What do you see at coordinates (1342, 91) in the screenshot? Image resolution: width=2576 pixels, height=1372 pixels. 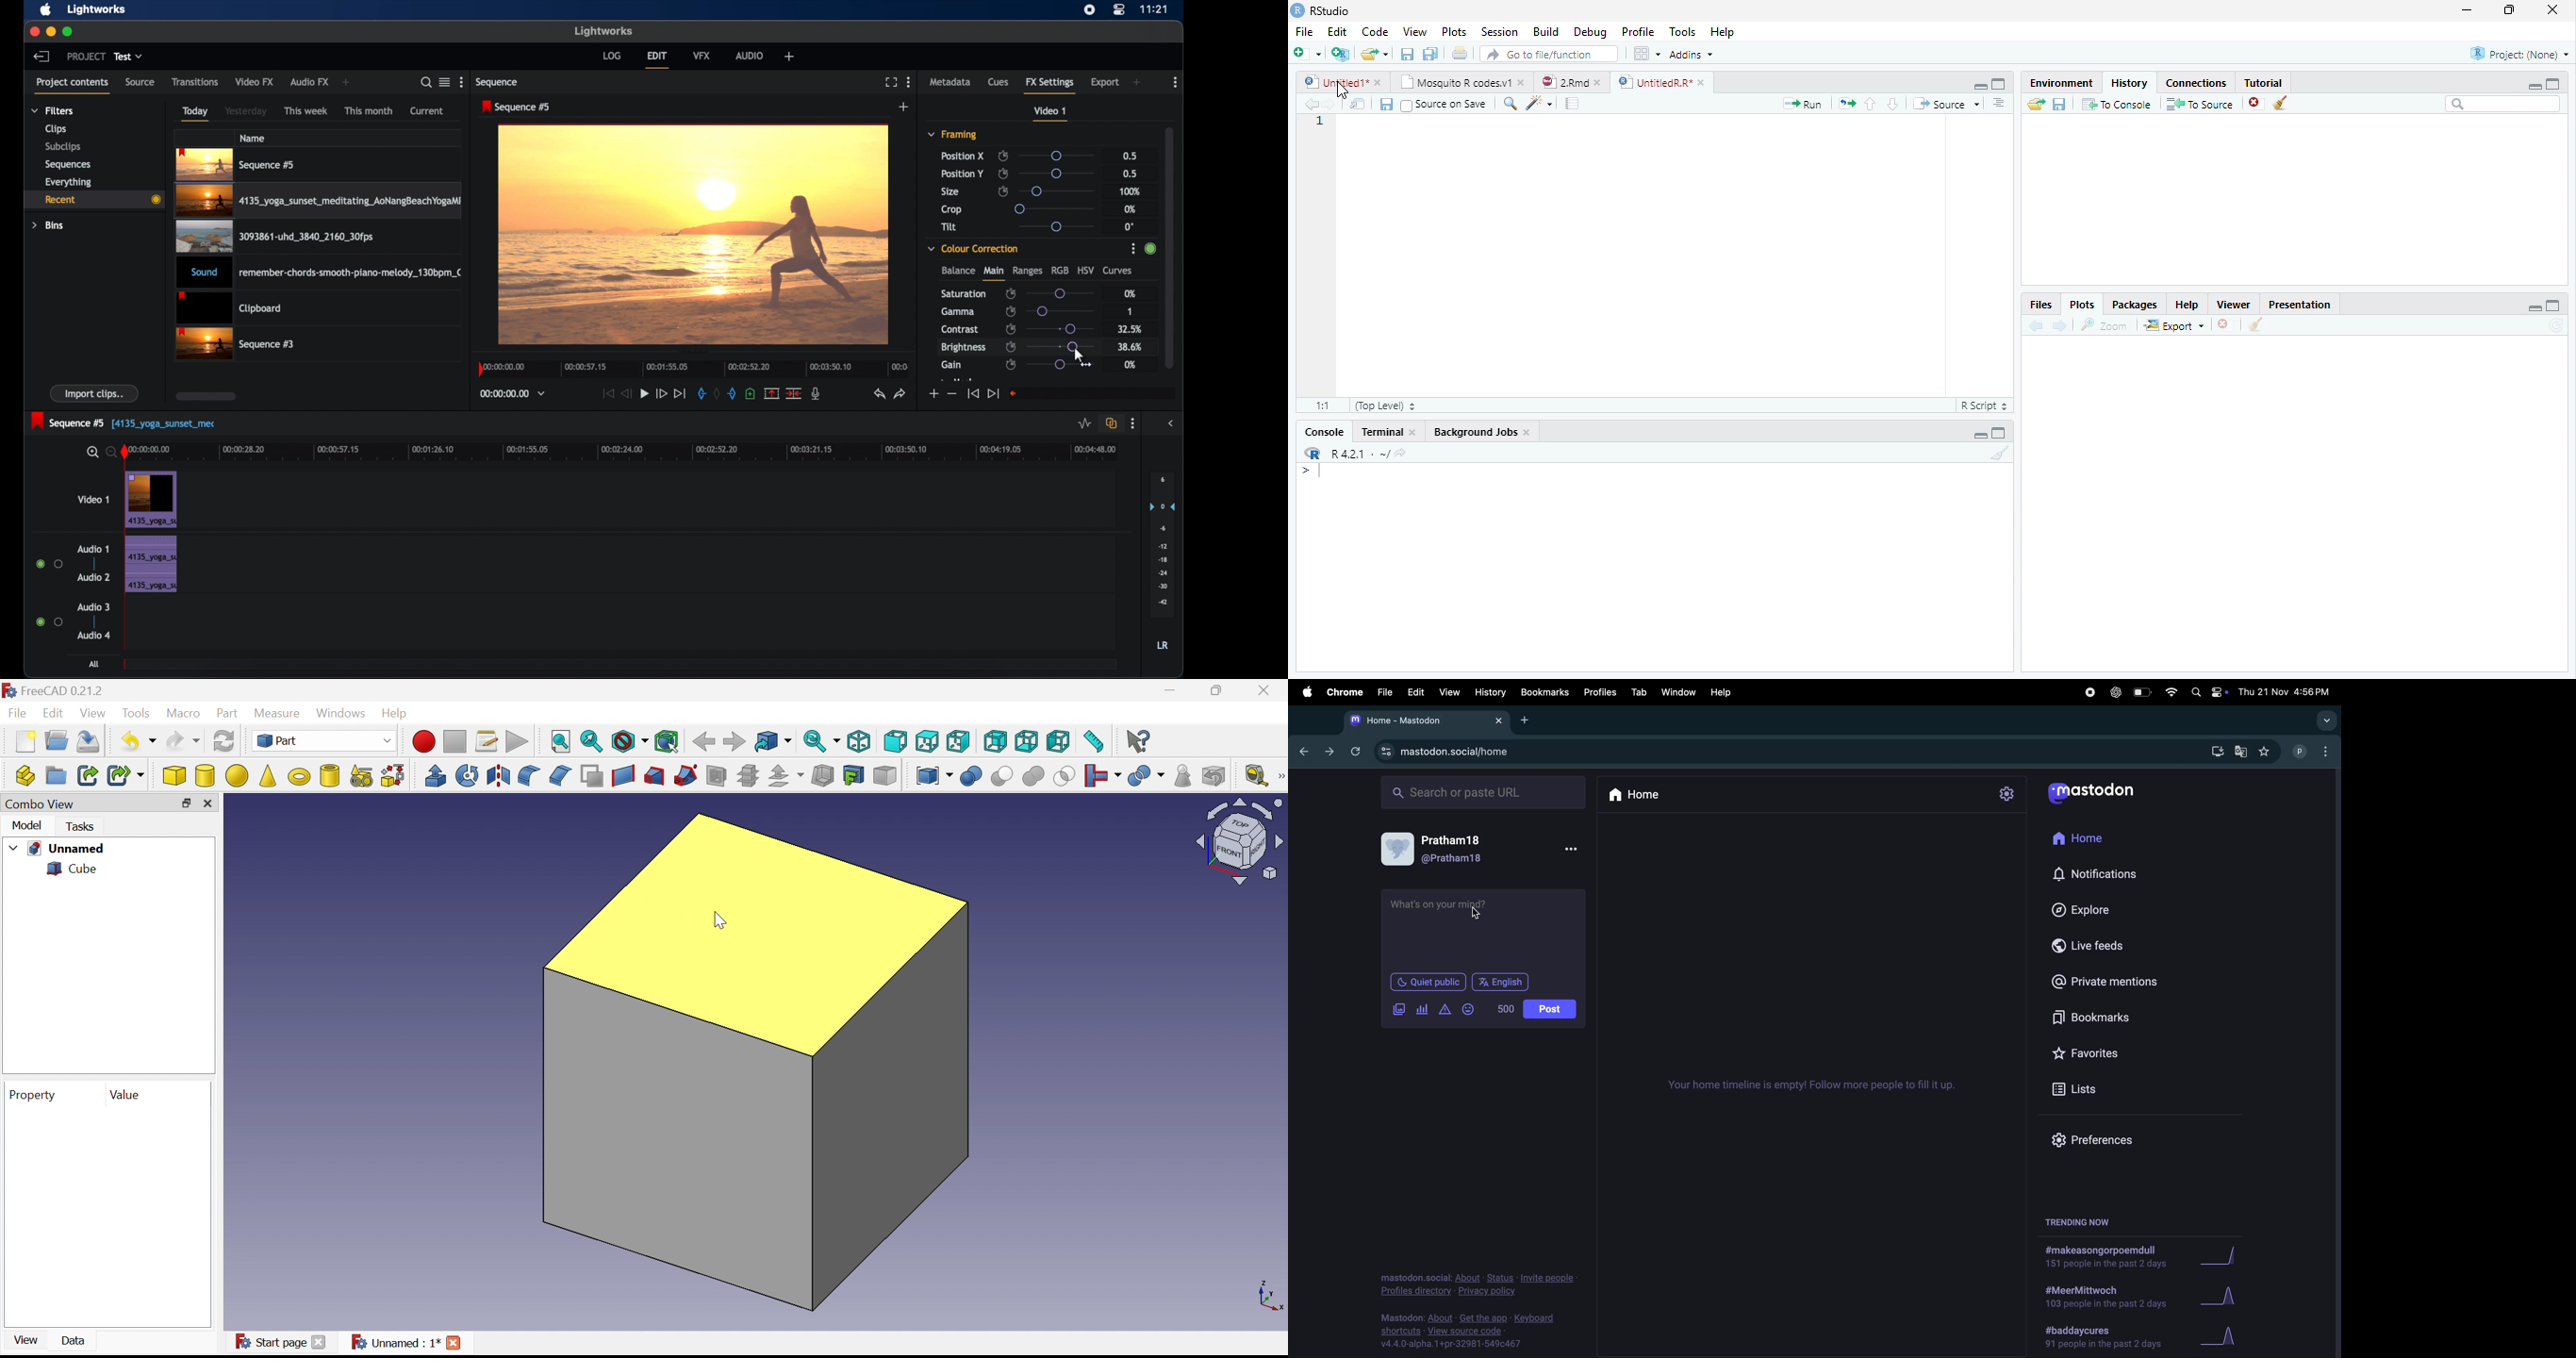 I see `cursor` at bounding box center [1342, 91].